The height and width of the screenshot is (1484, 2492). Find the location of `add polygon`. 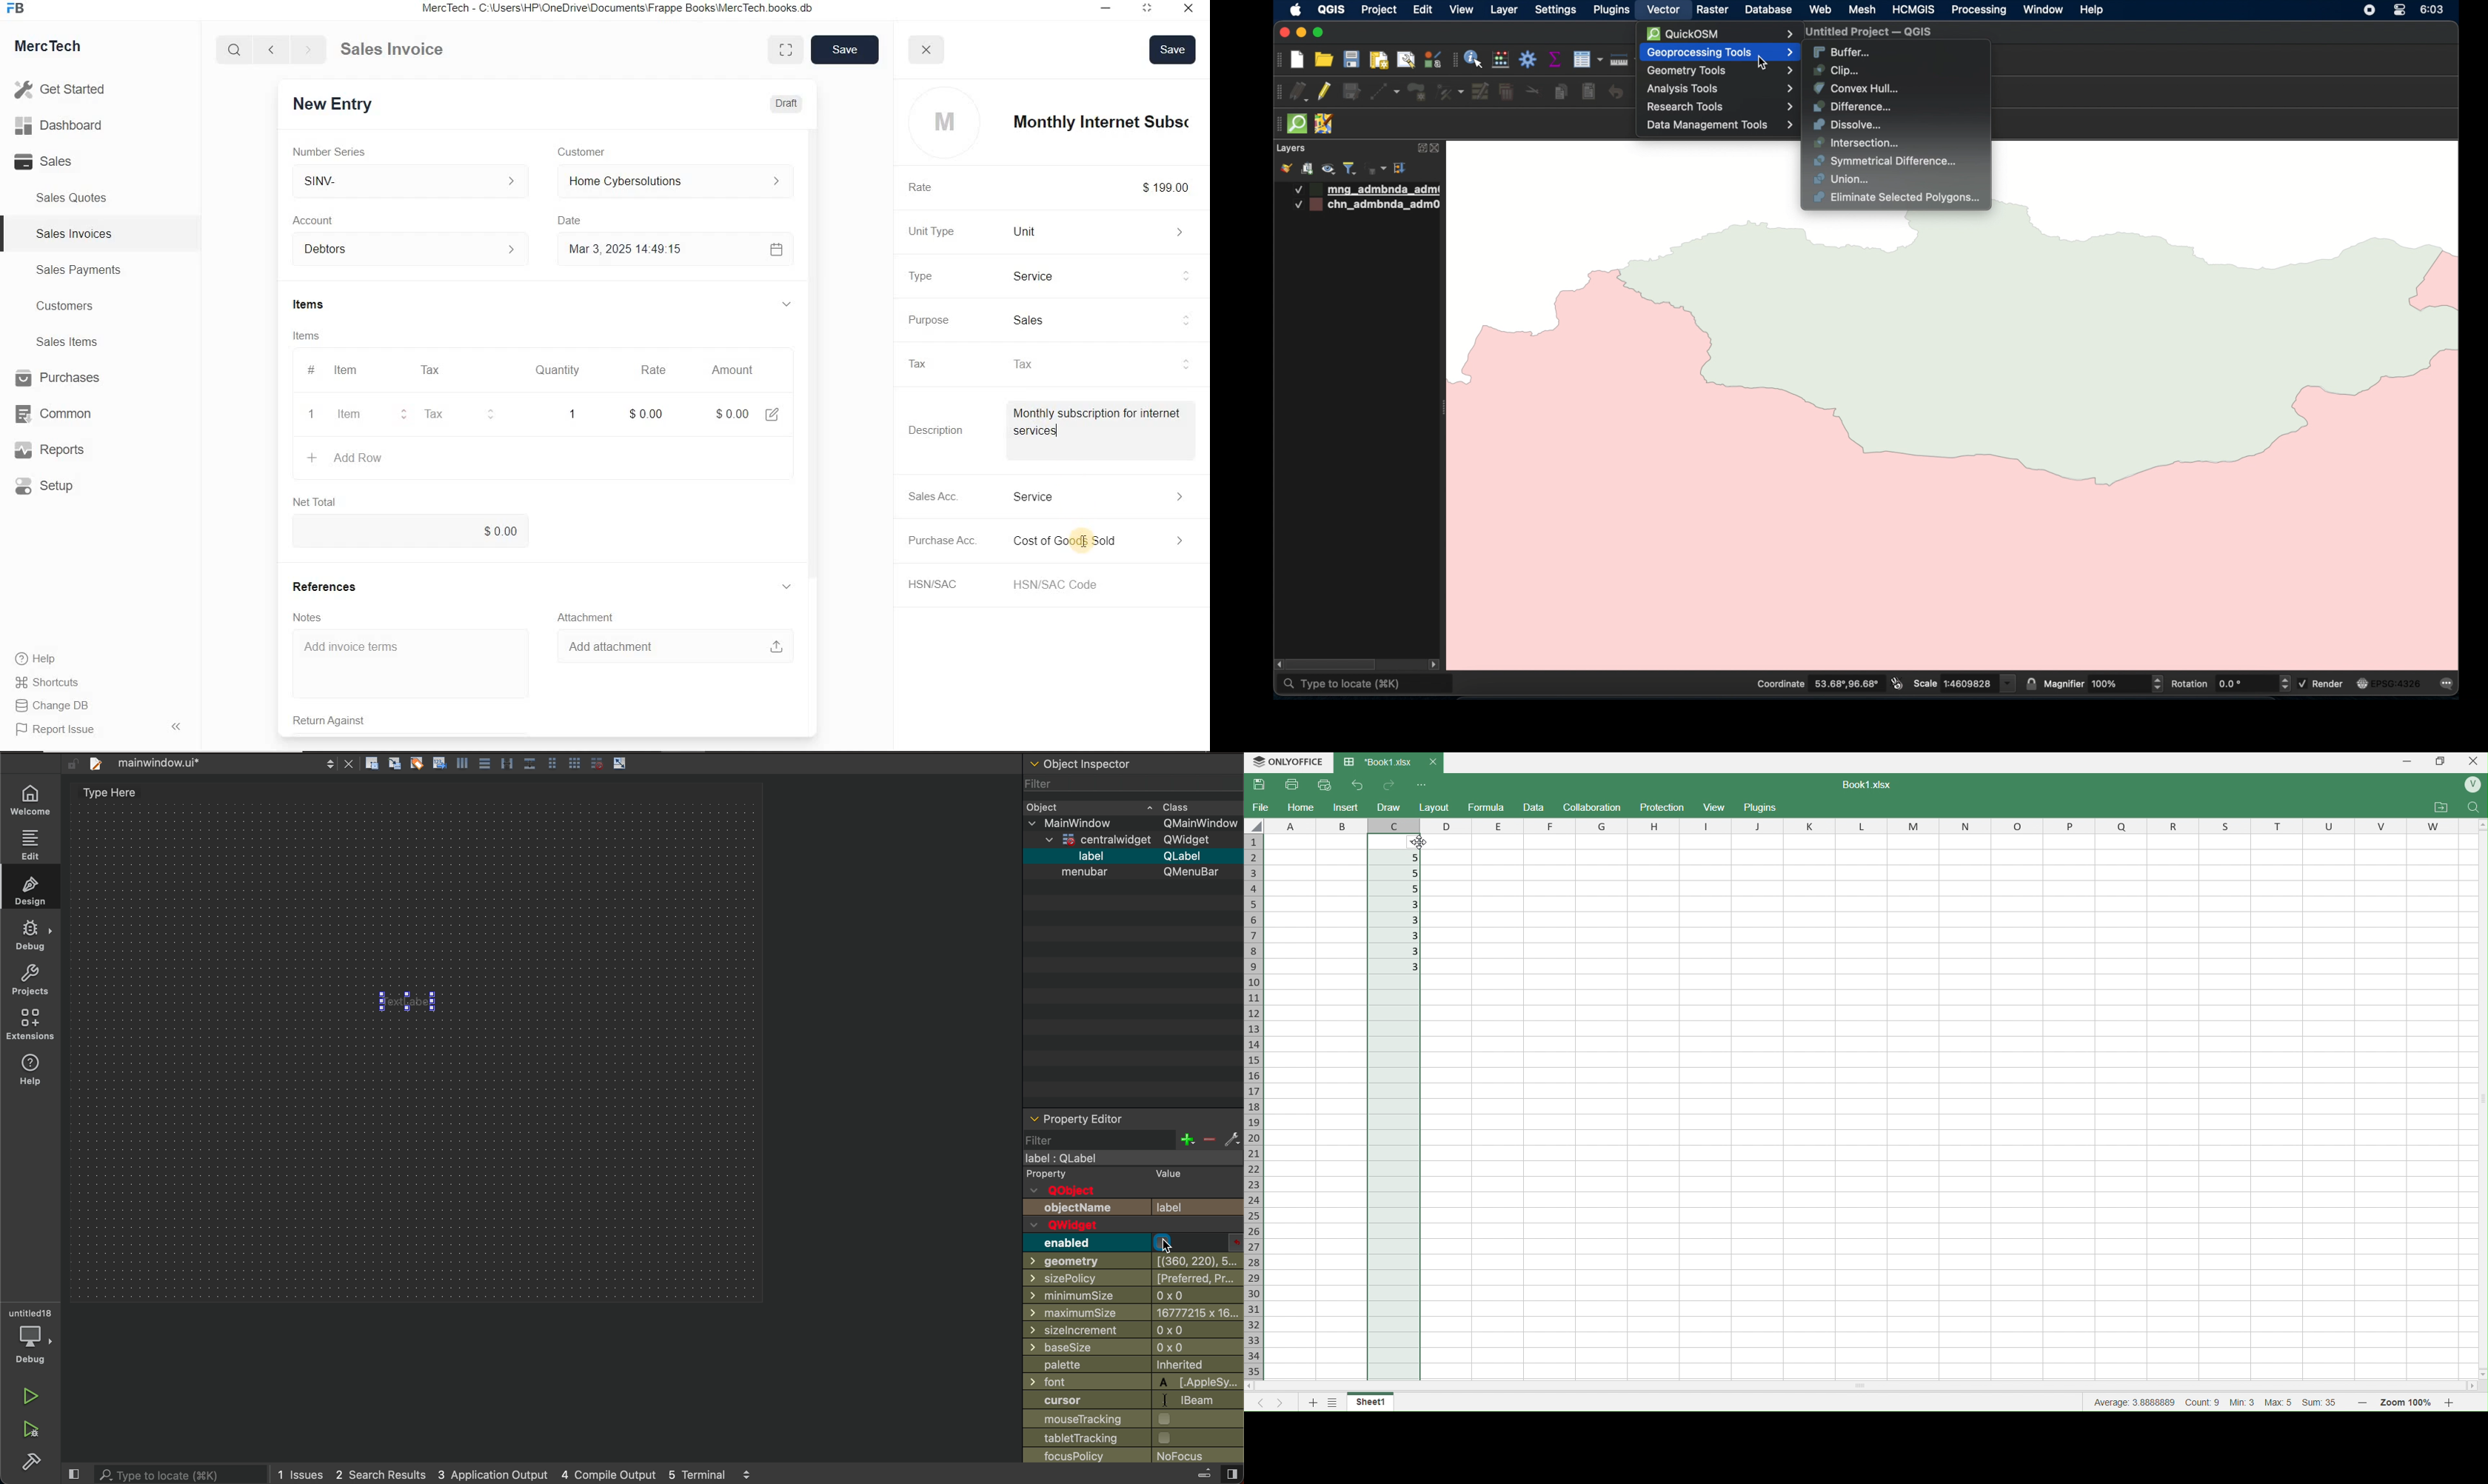

add polygon is located at coordinates (1418, 93).